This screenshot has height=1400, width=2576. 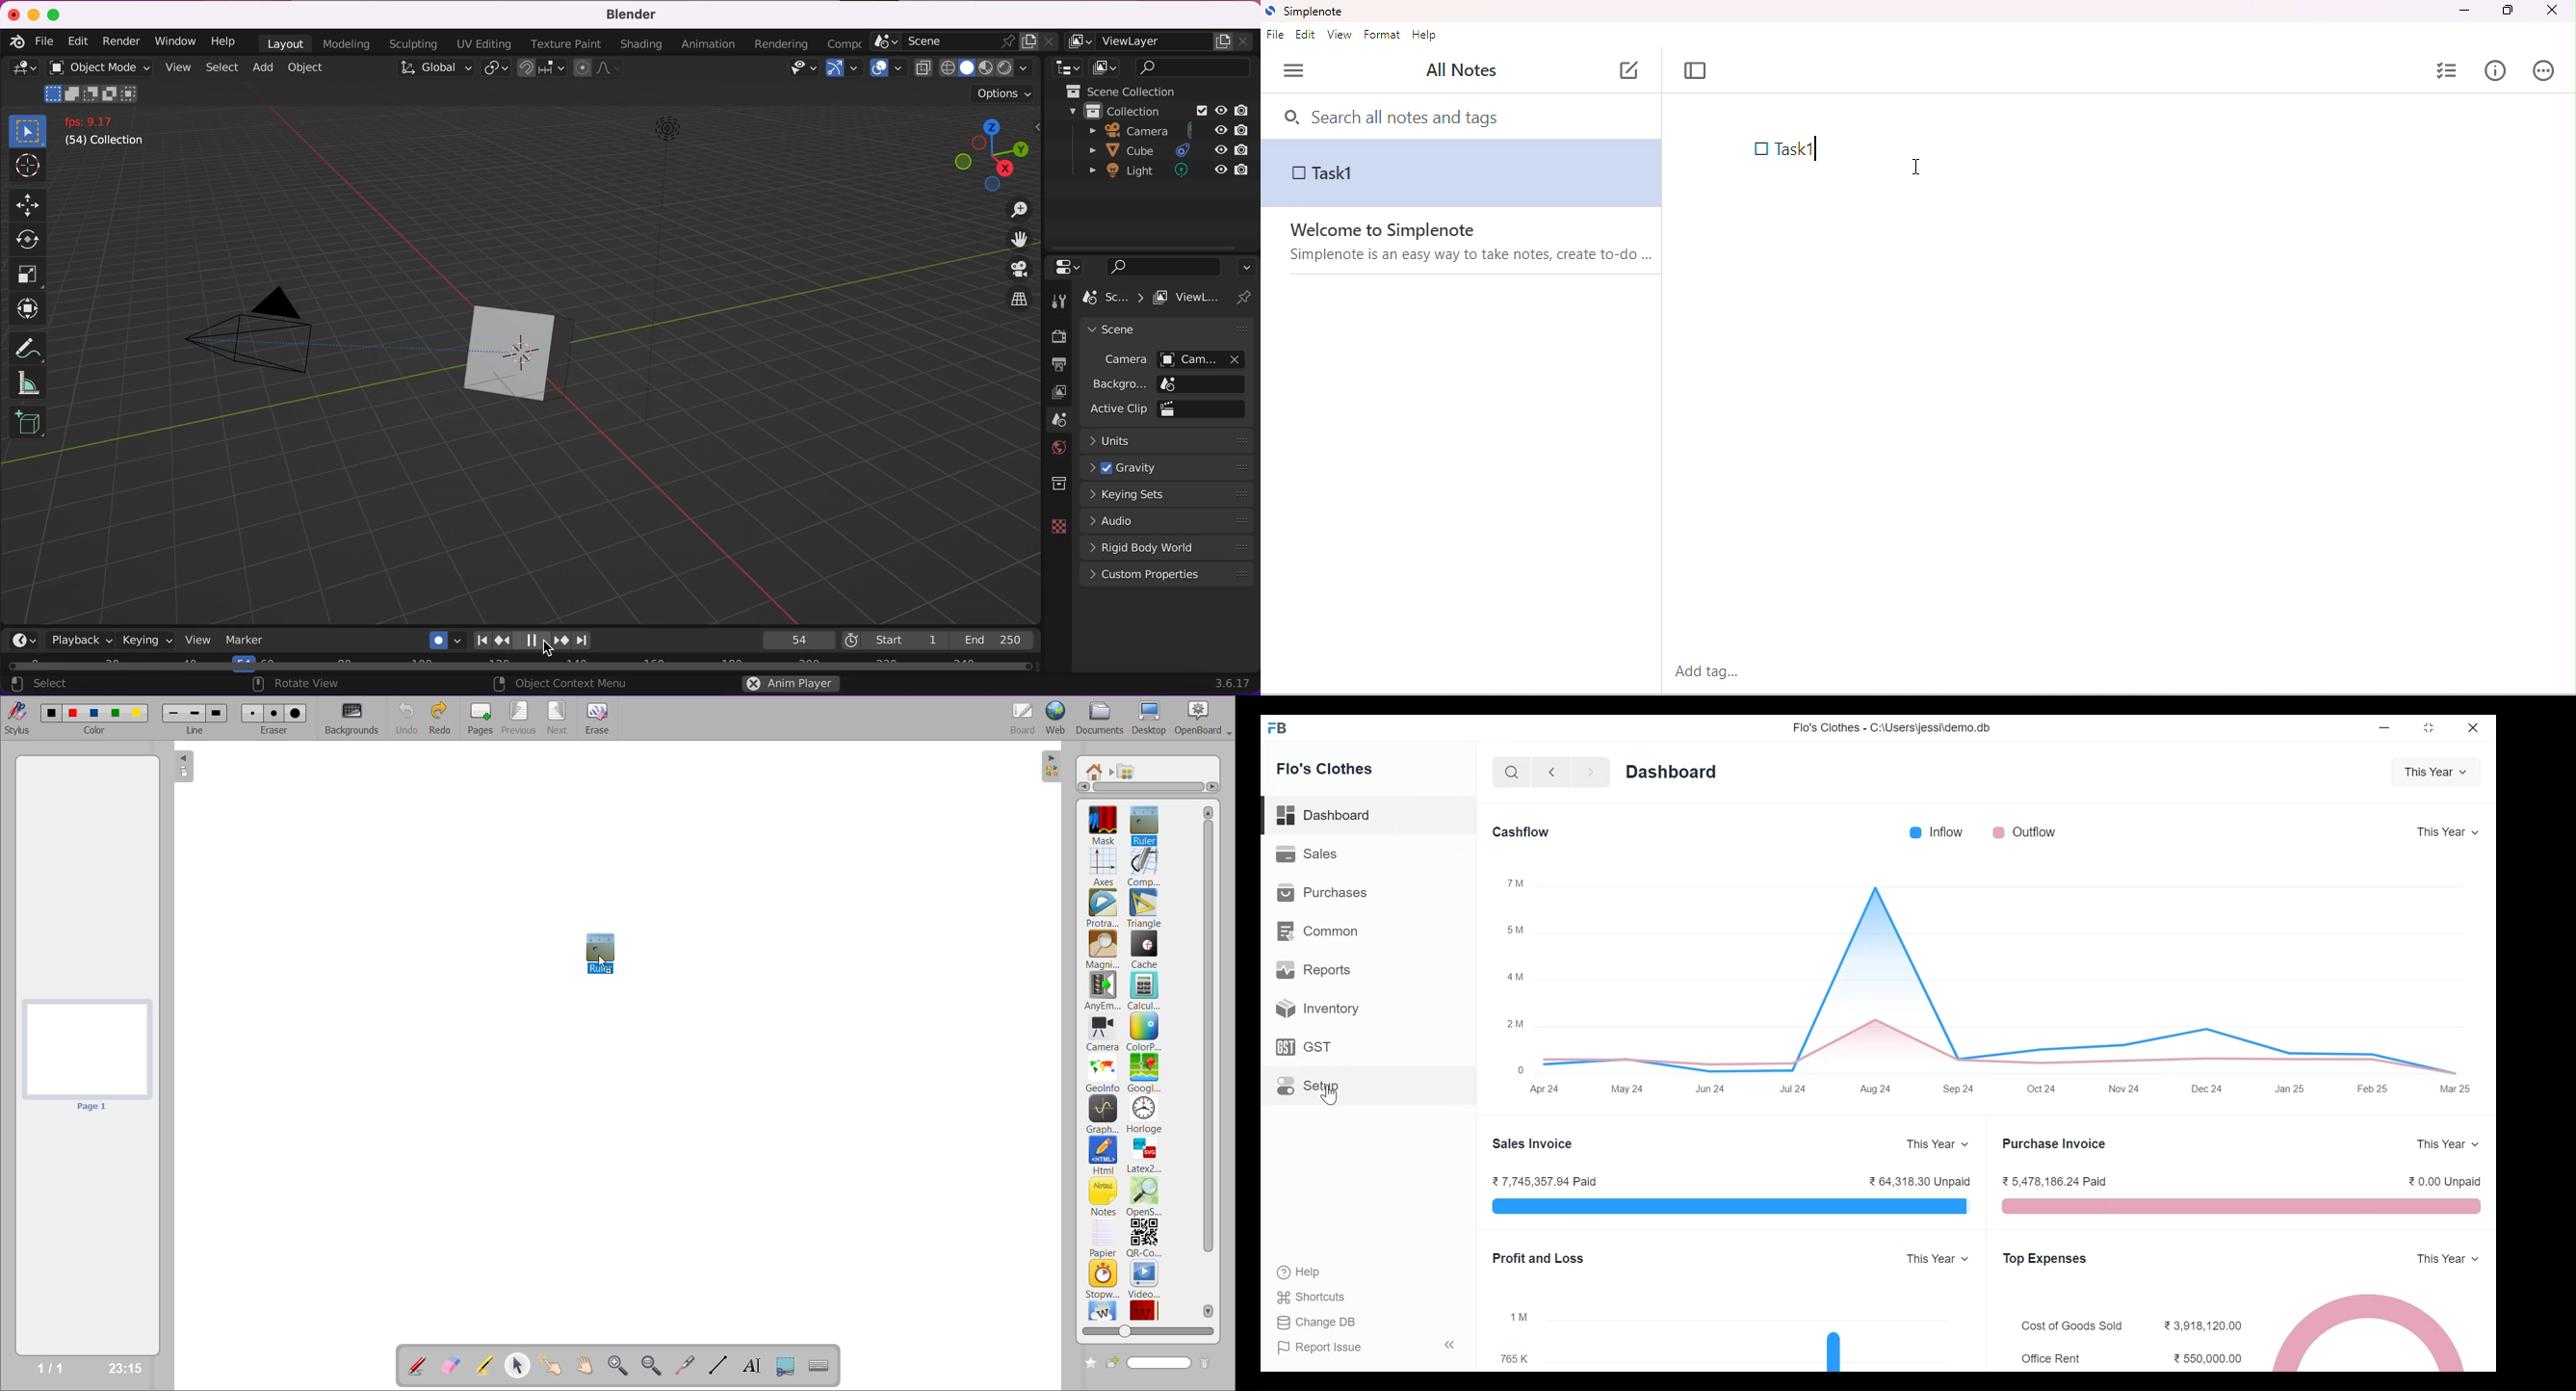 What do you see at coordinates (2029, 835) in the screenshot?
I see `Outflow` at bounding box center [2029, 835].